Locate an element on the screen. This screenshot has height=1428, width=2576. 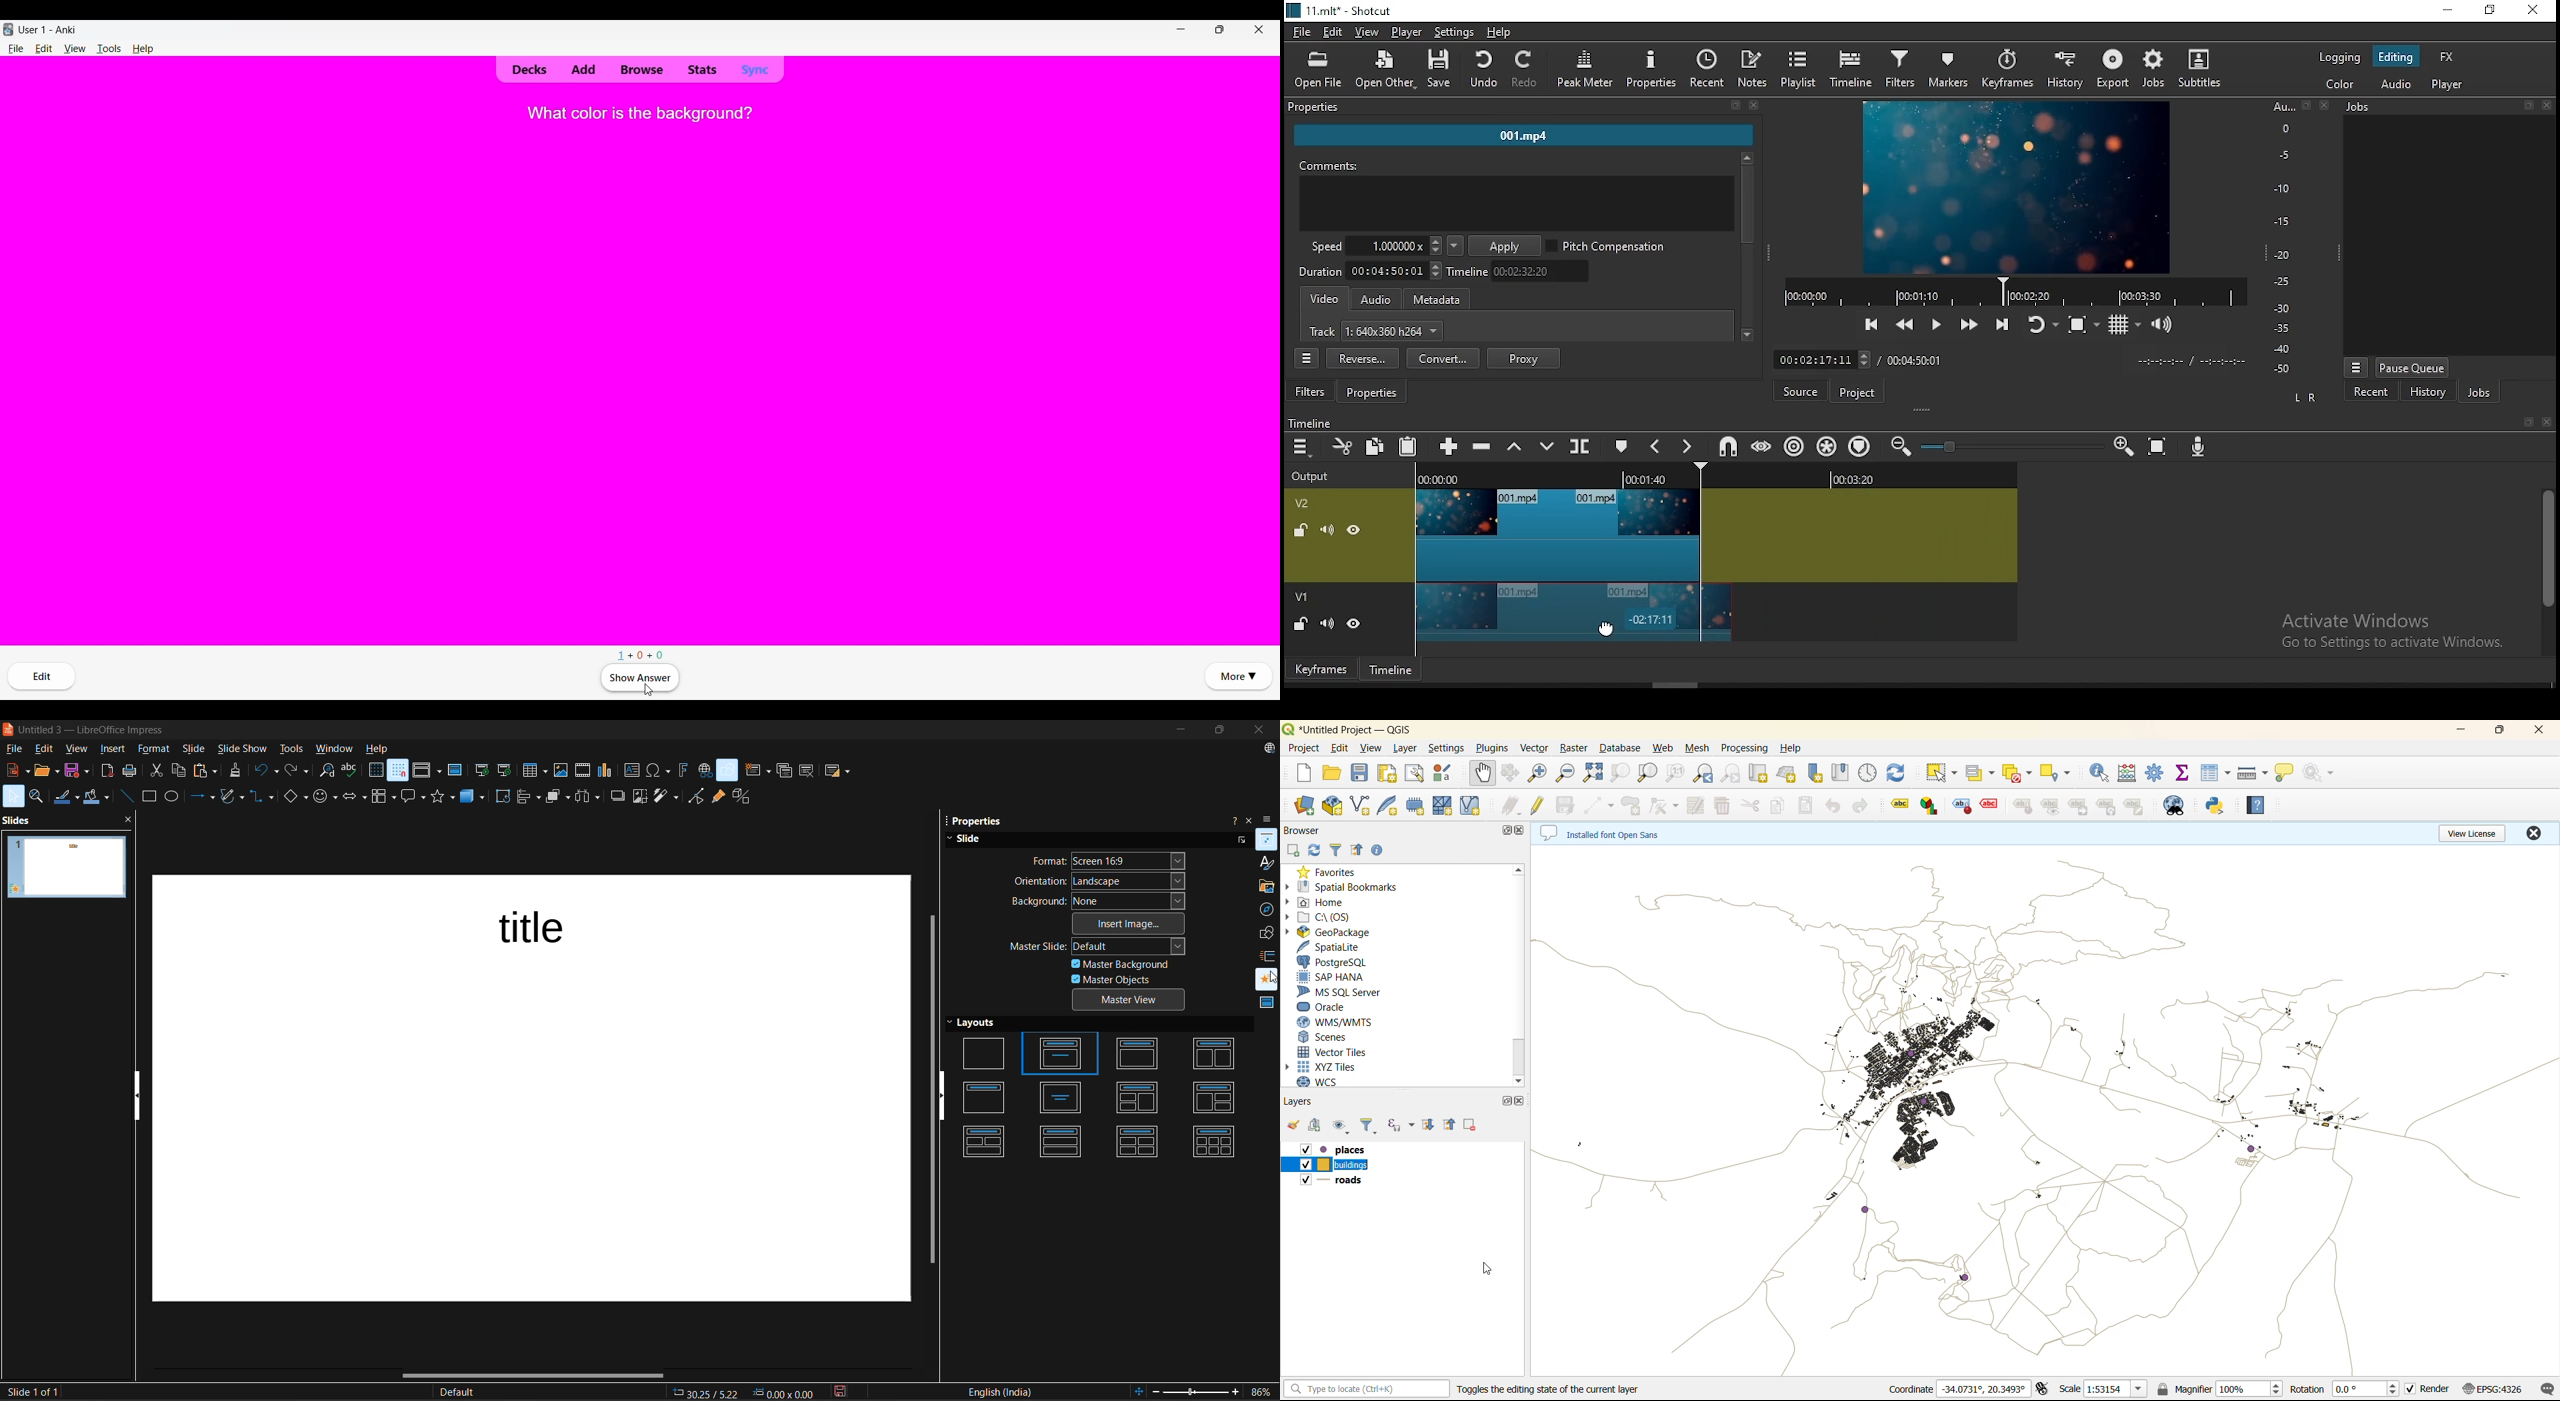
logo is located at coordinates (8, 729).